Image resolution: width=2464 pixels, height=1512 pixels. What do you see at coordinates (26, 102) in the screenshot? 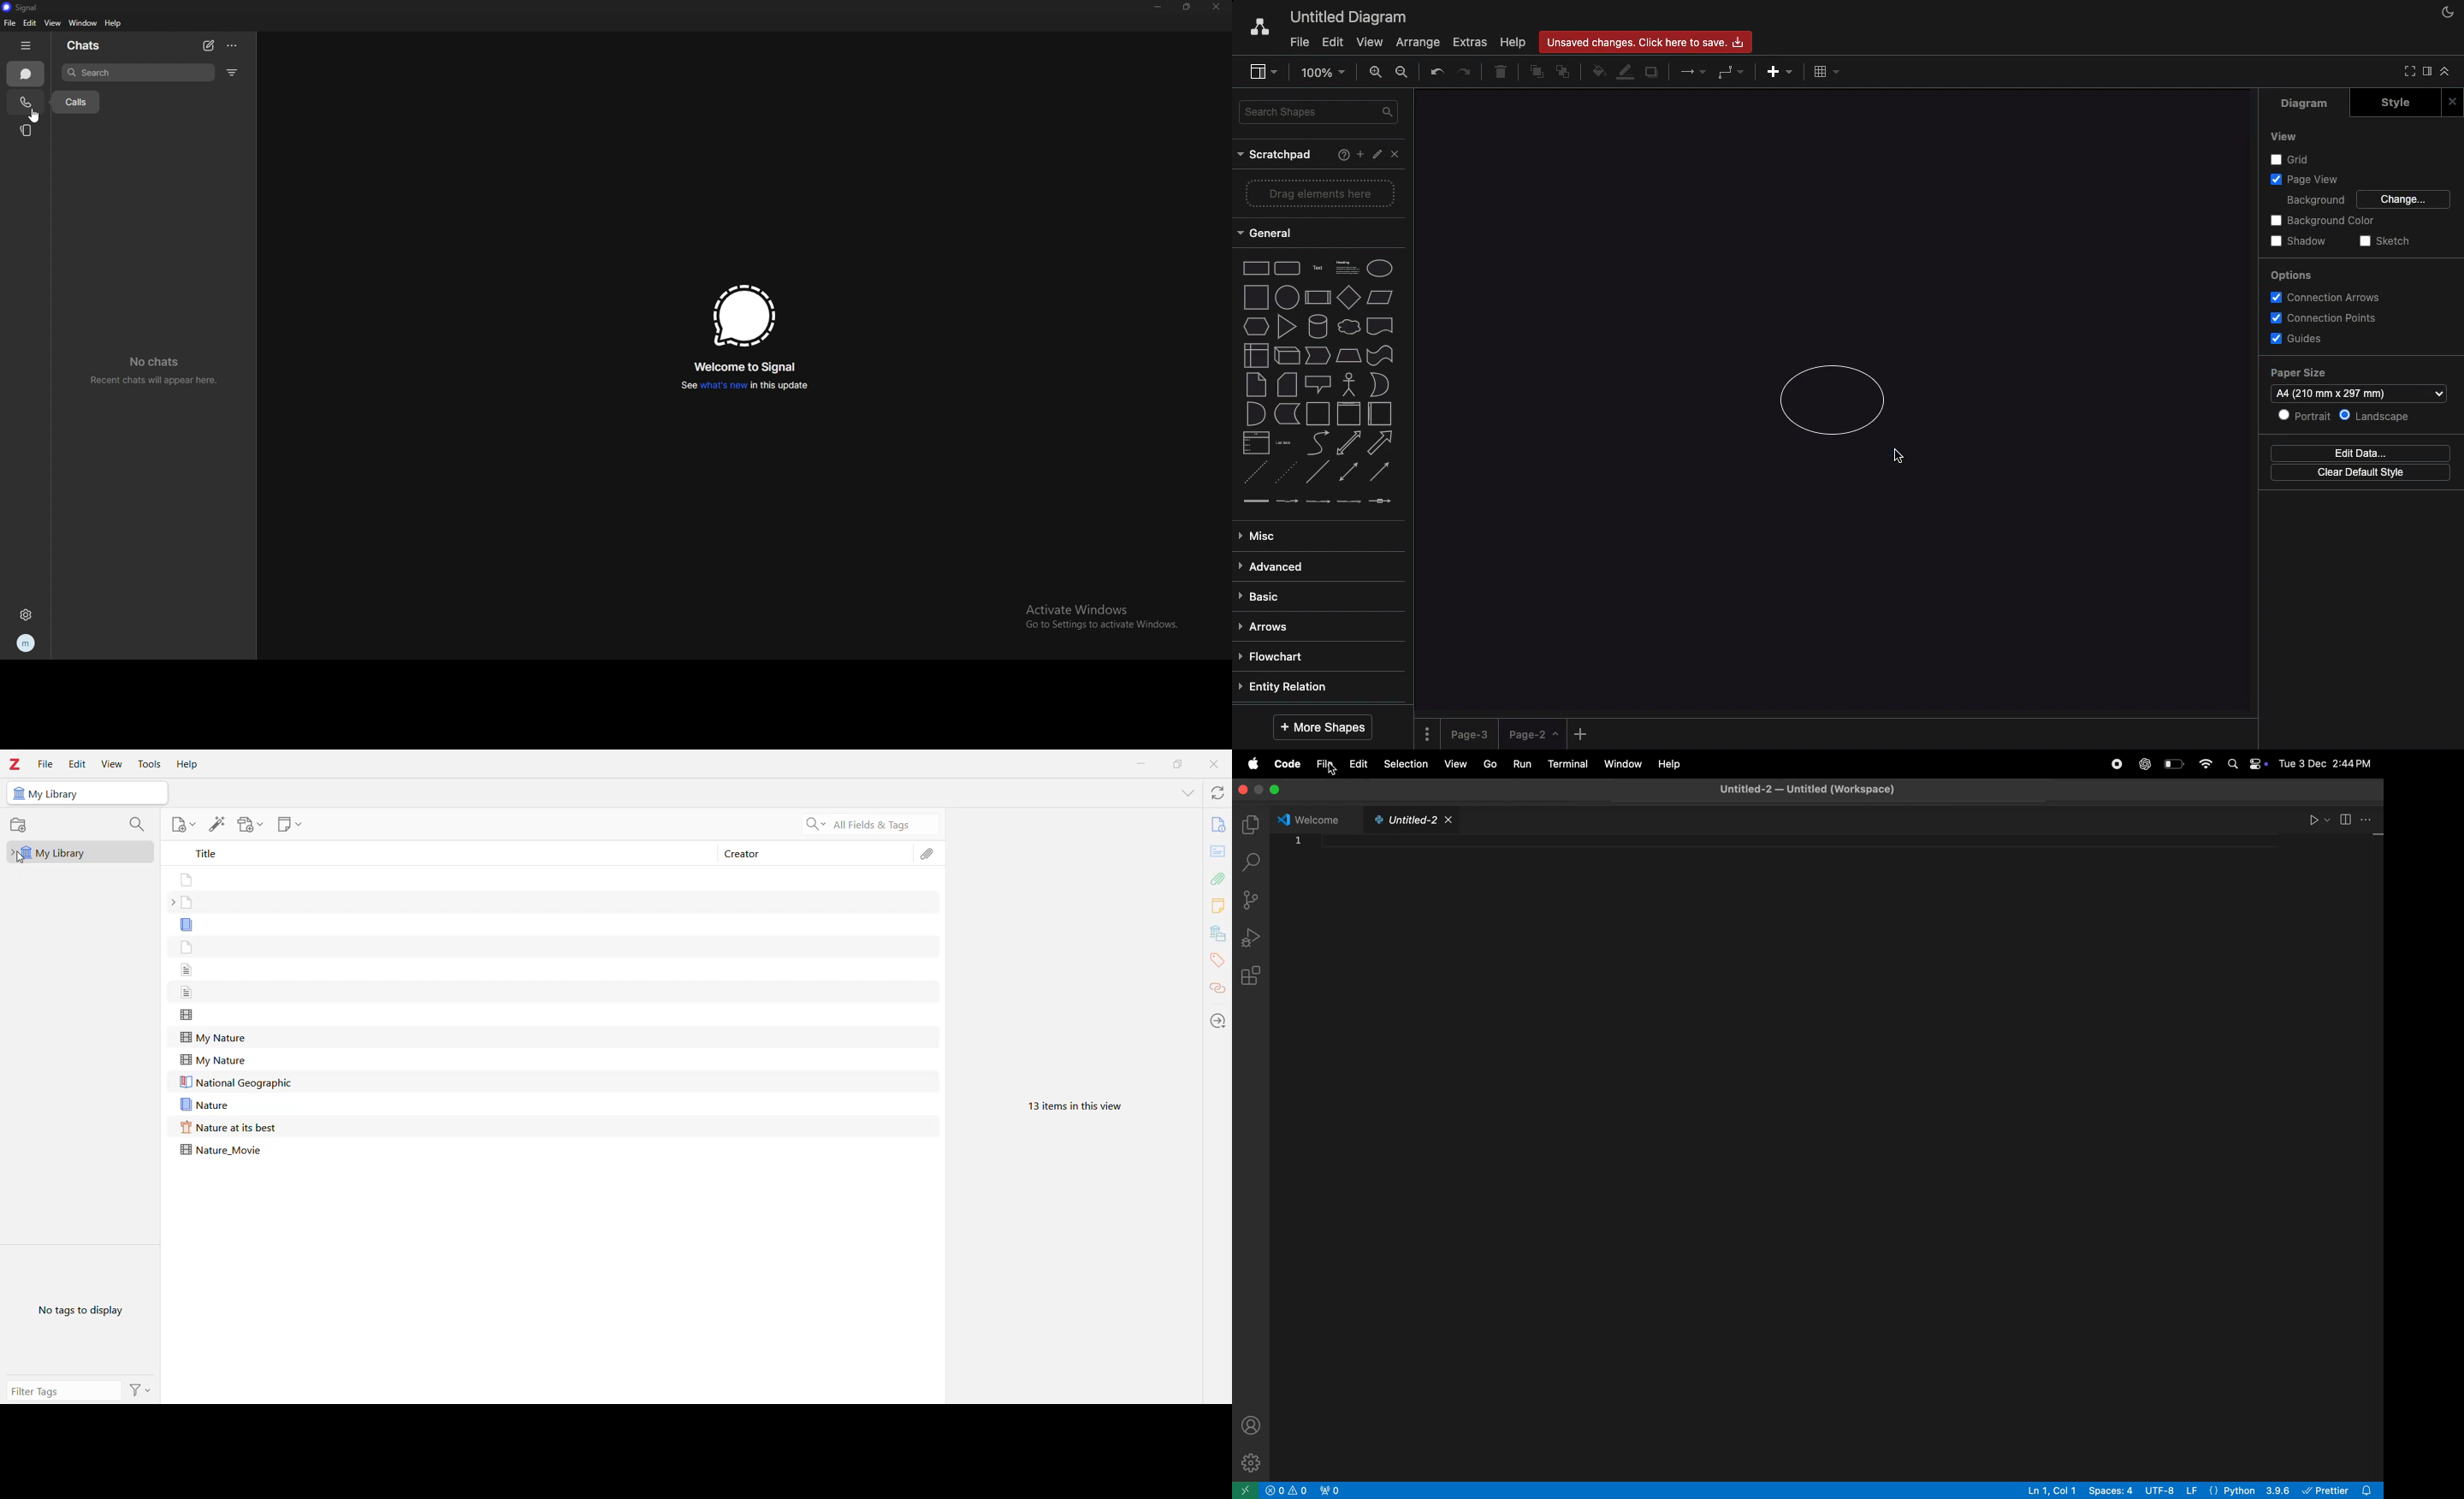
I see `calls` at bounding box center [26, 102].